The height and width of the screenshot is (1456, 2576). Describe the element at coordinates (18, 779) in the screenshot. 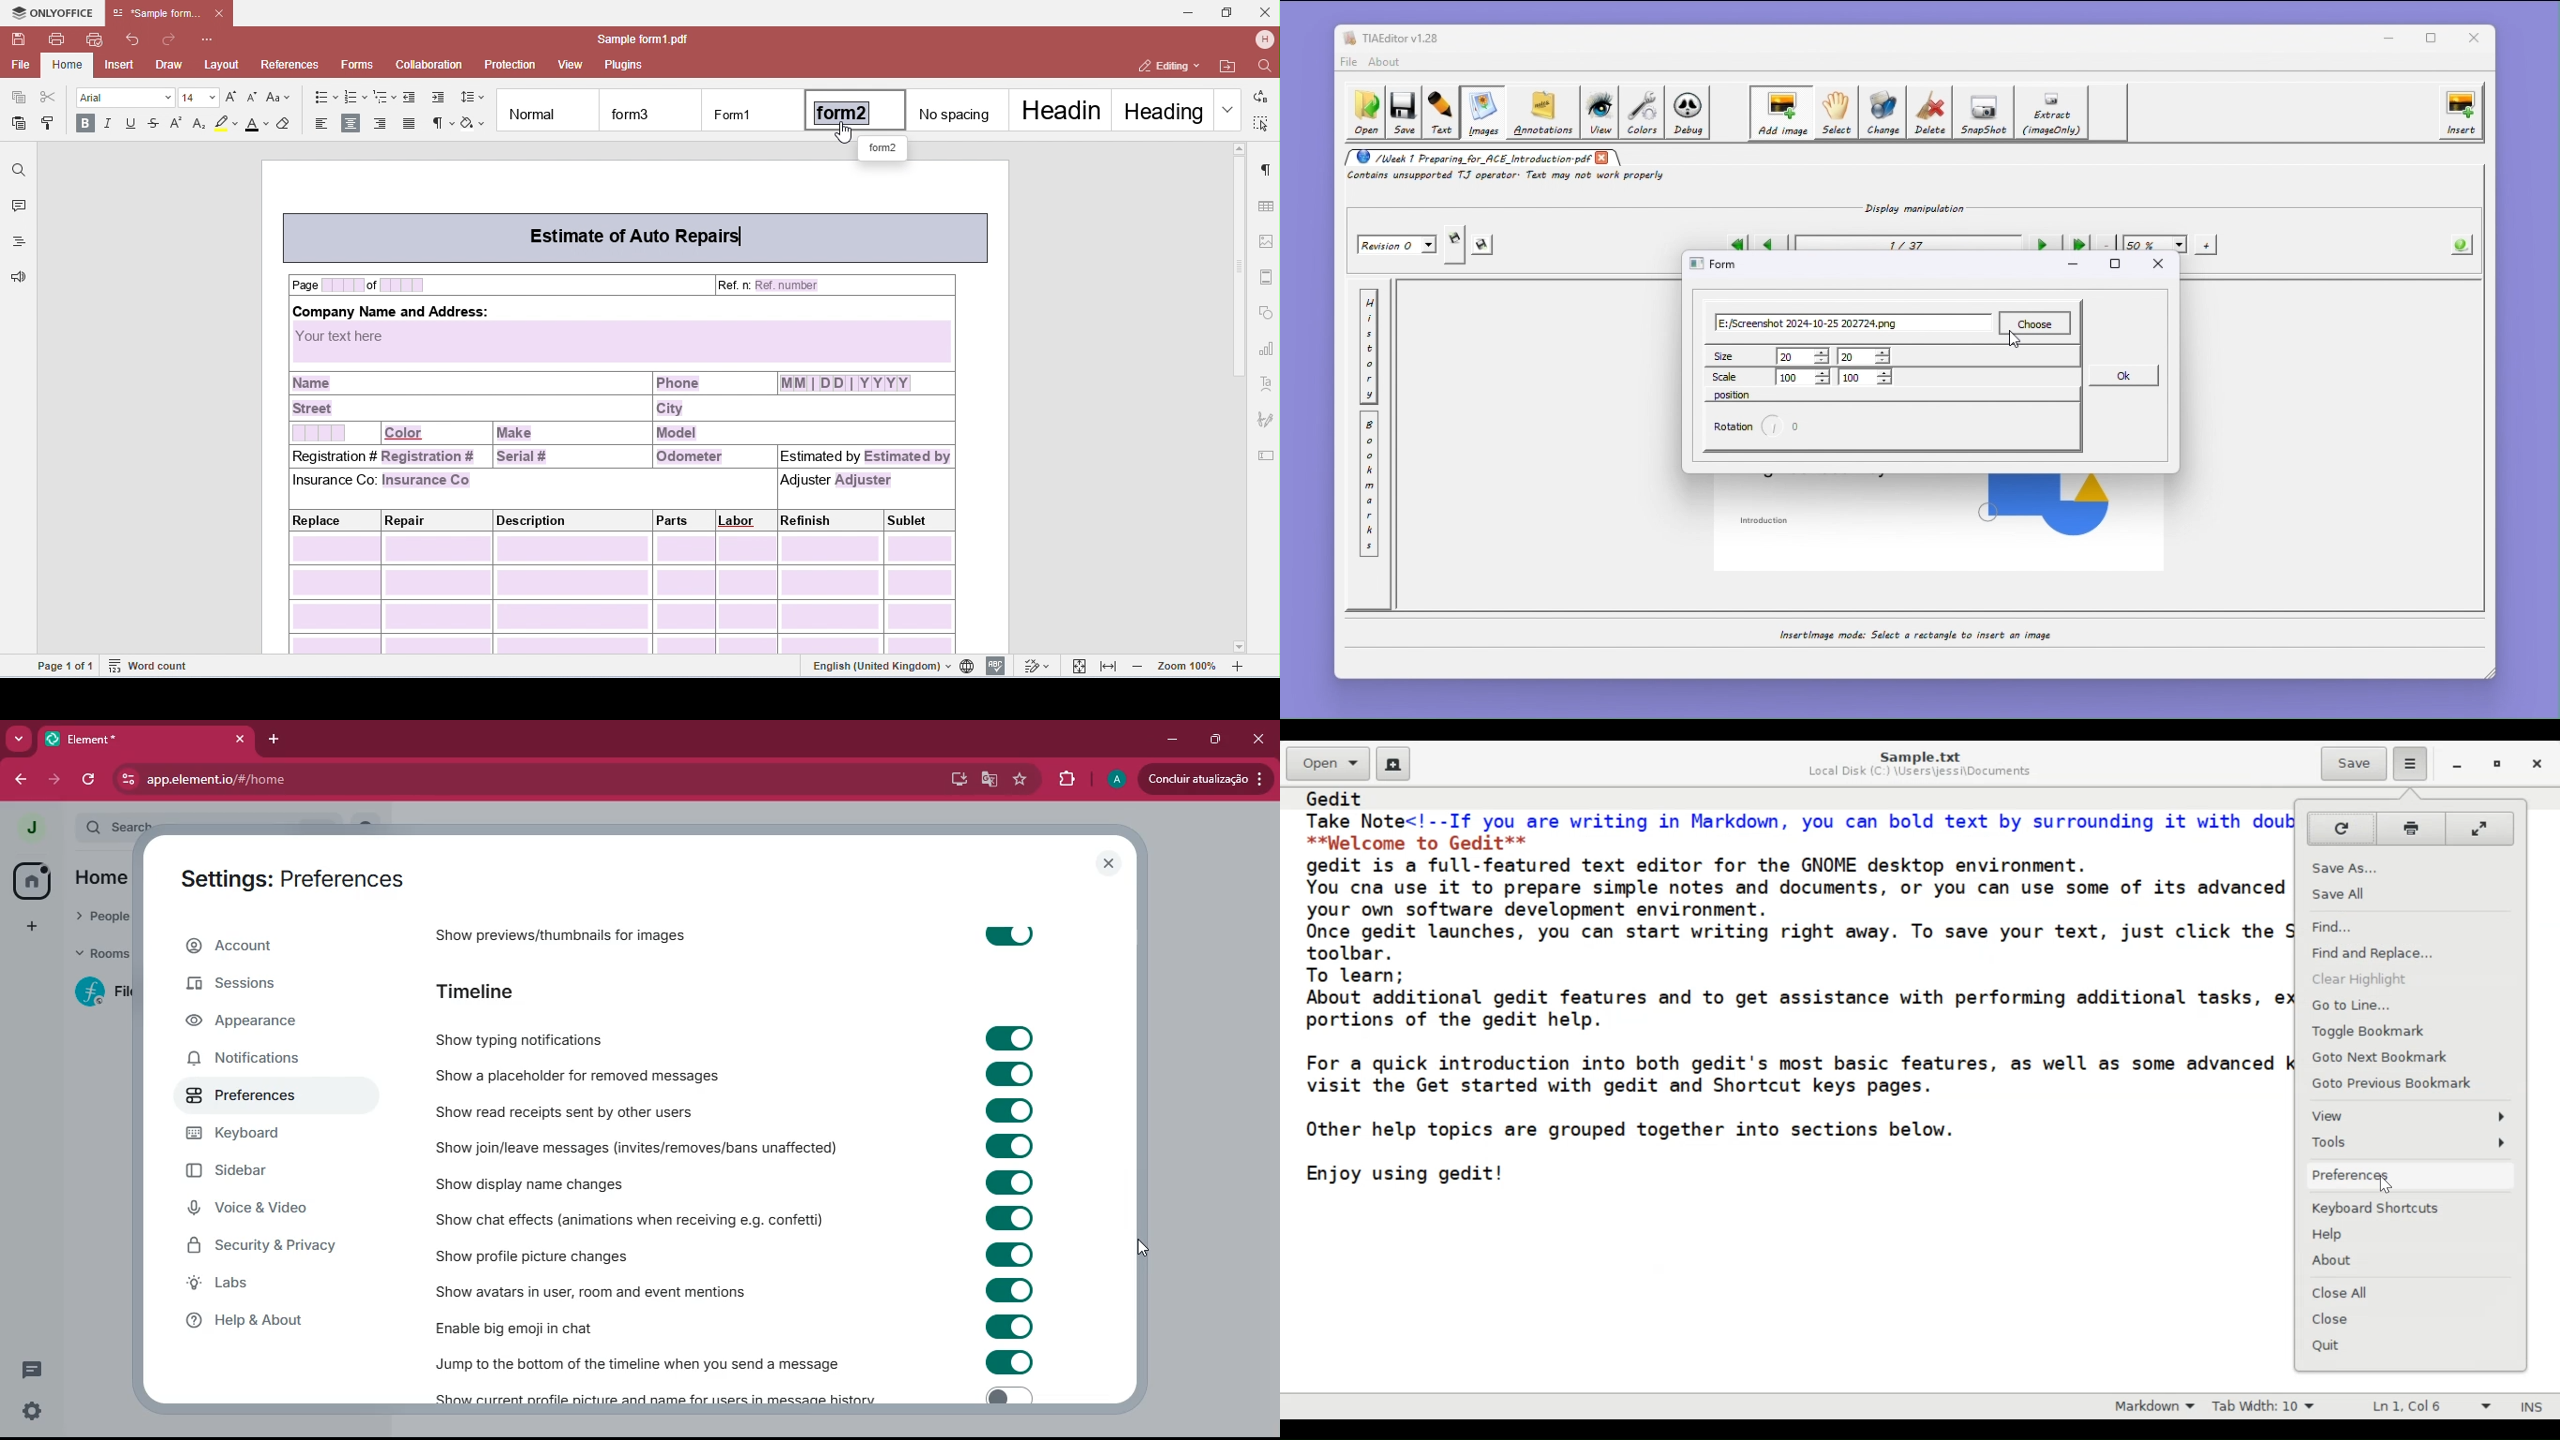

I see `back` at that location.